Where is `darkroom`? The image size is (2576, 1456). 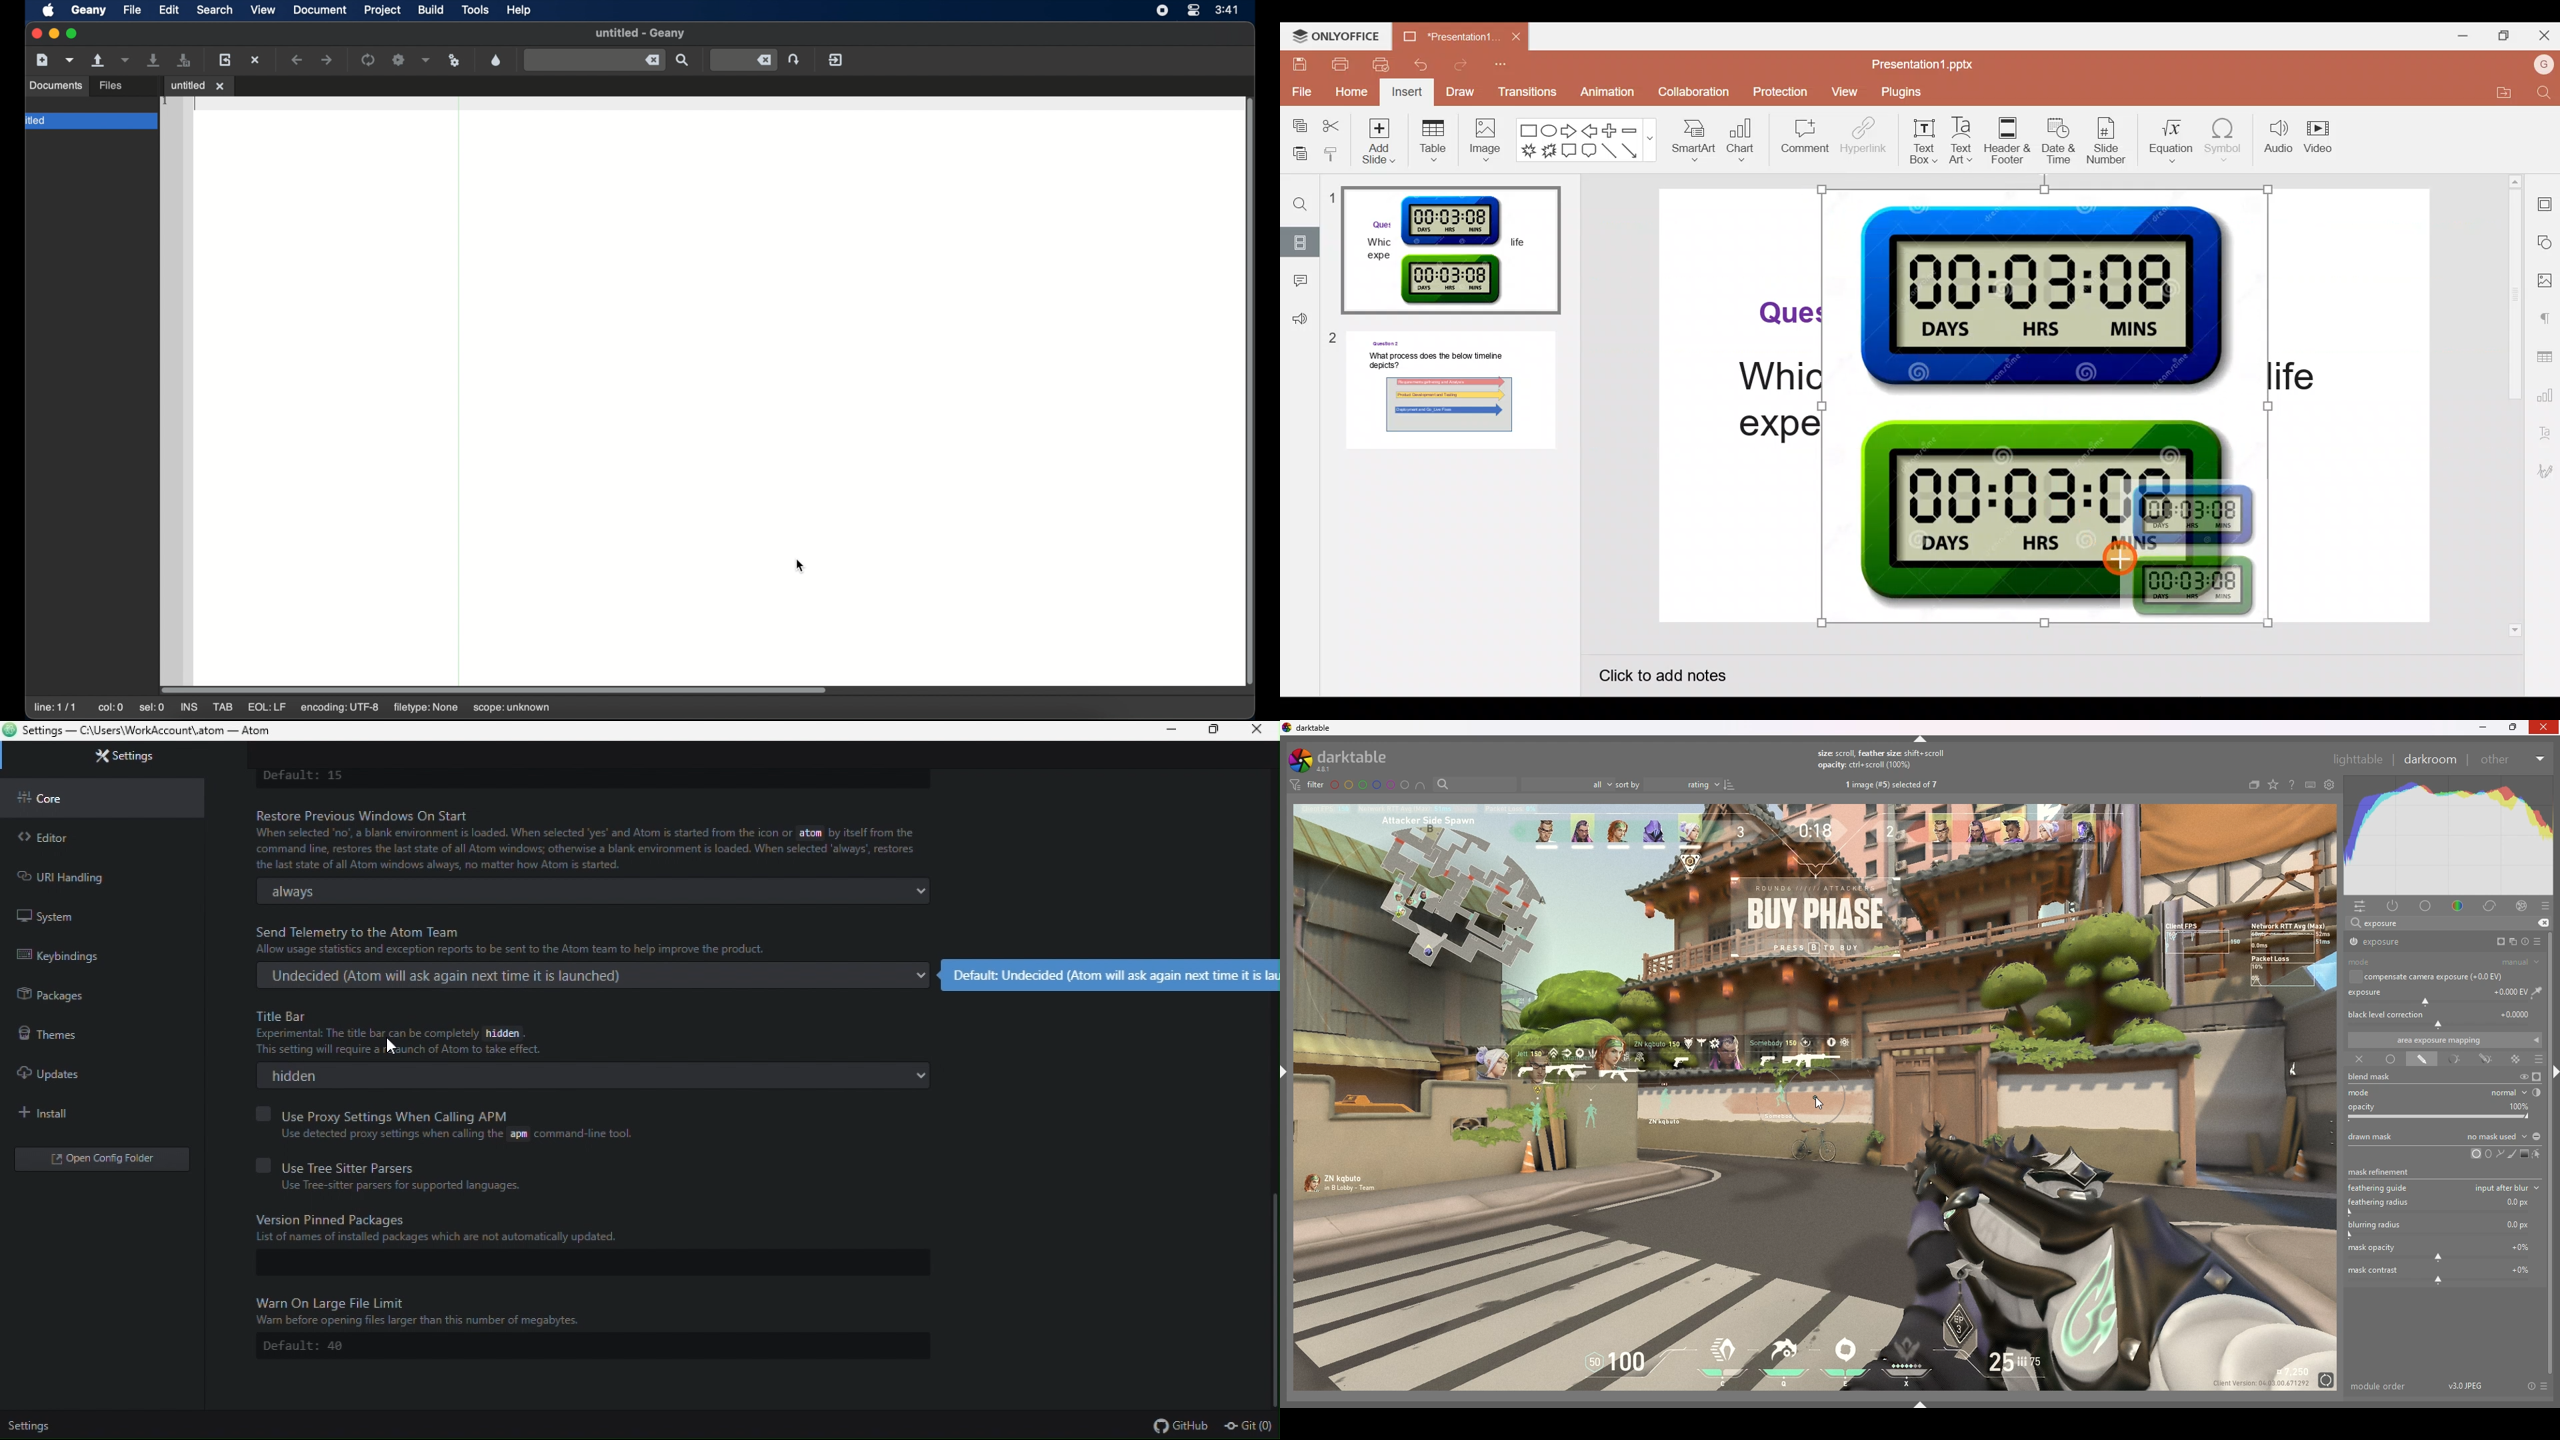
darkroom is located at coordinates (2429, 759).